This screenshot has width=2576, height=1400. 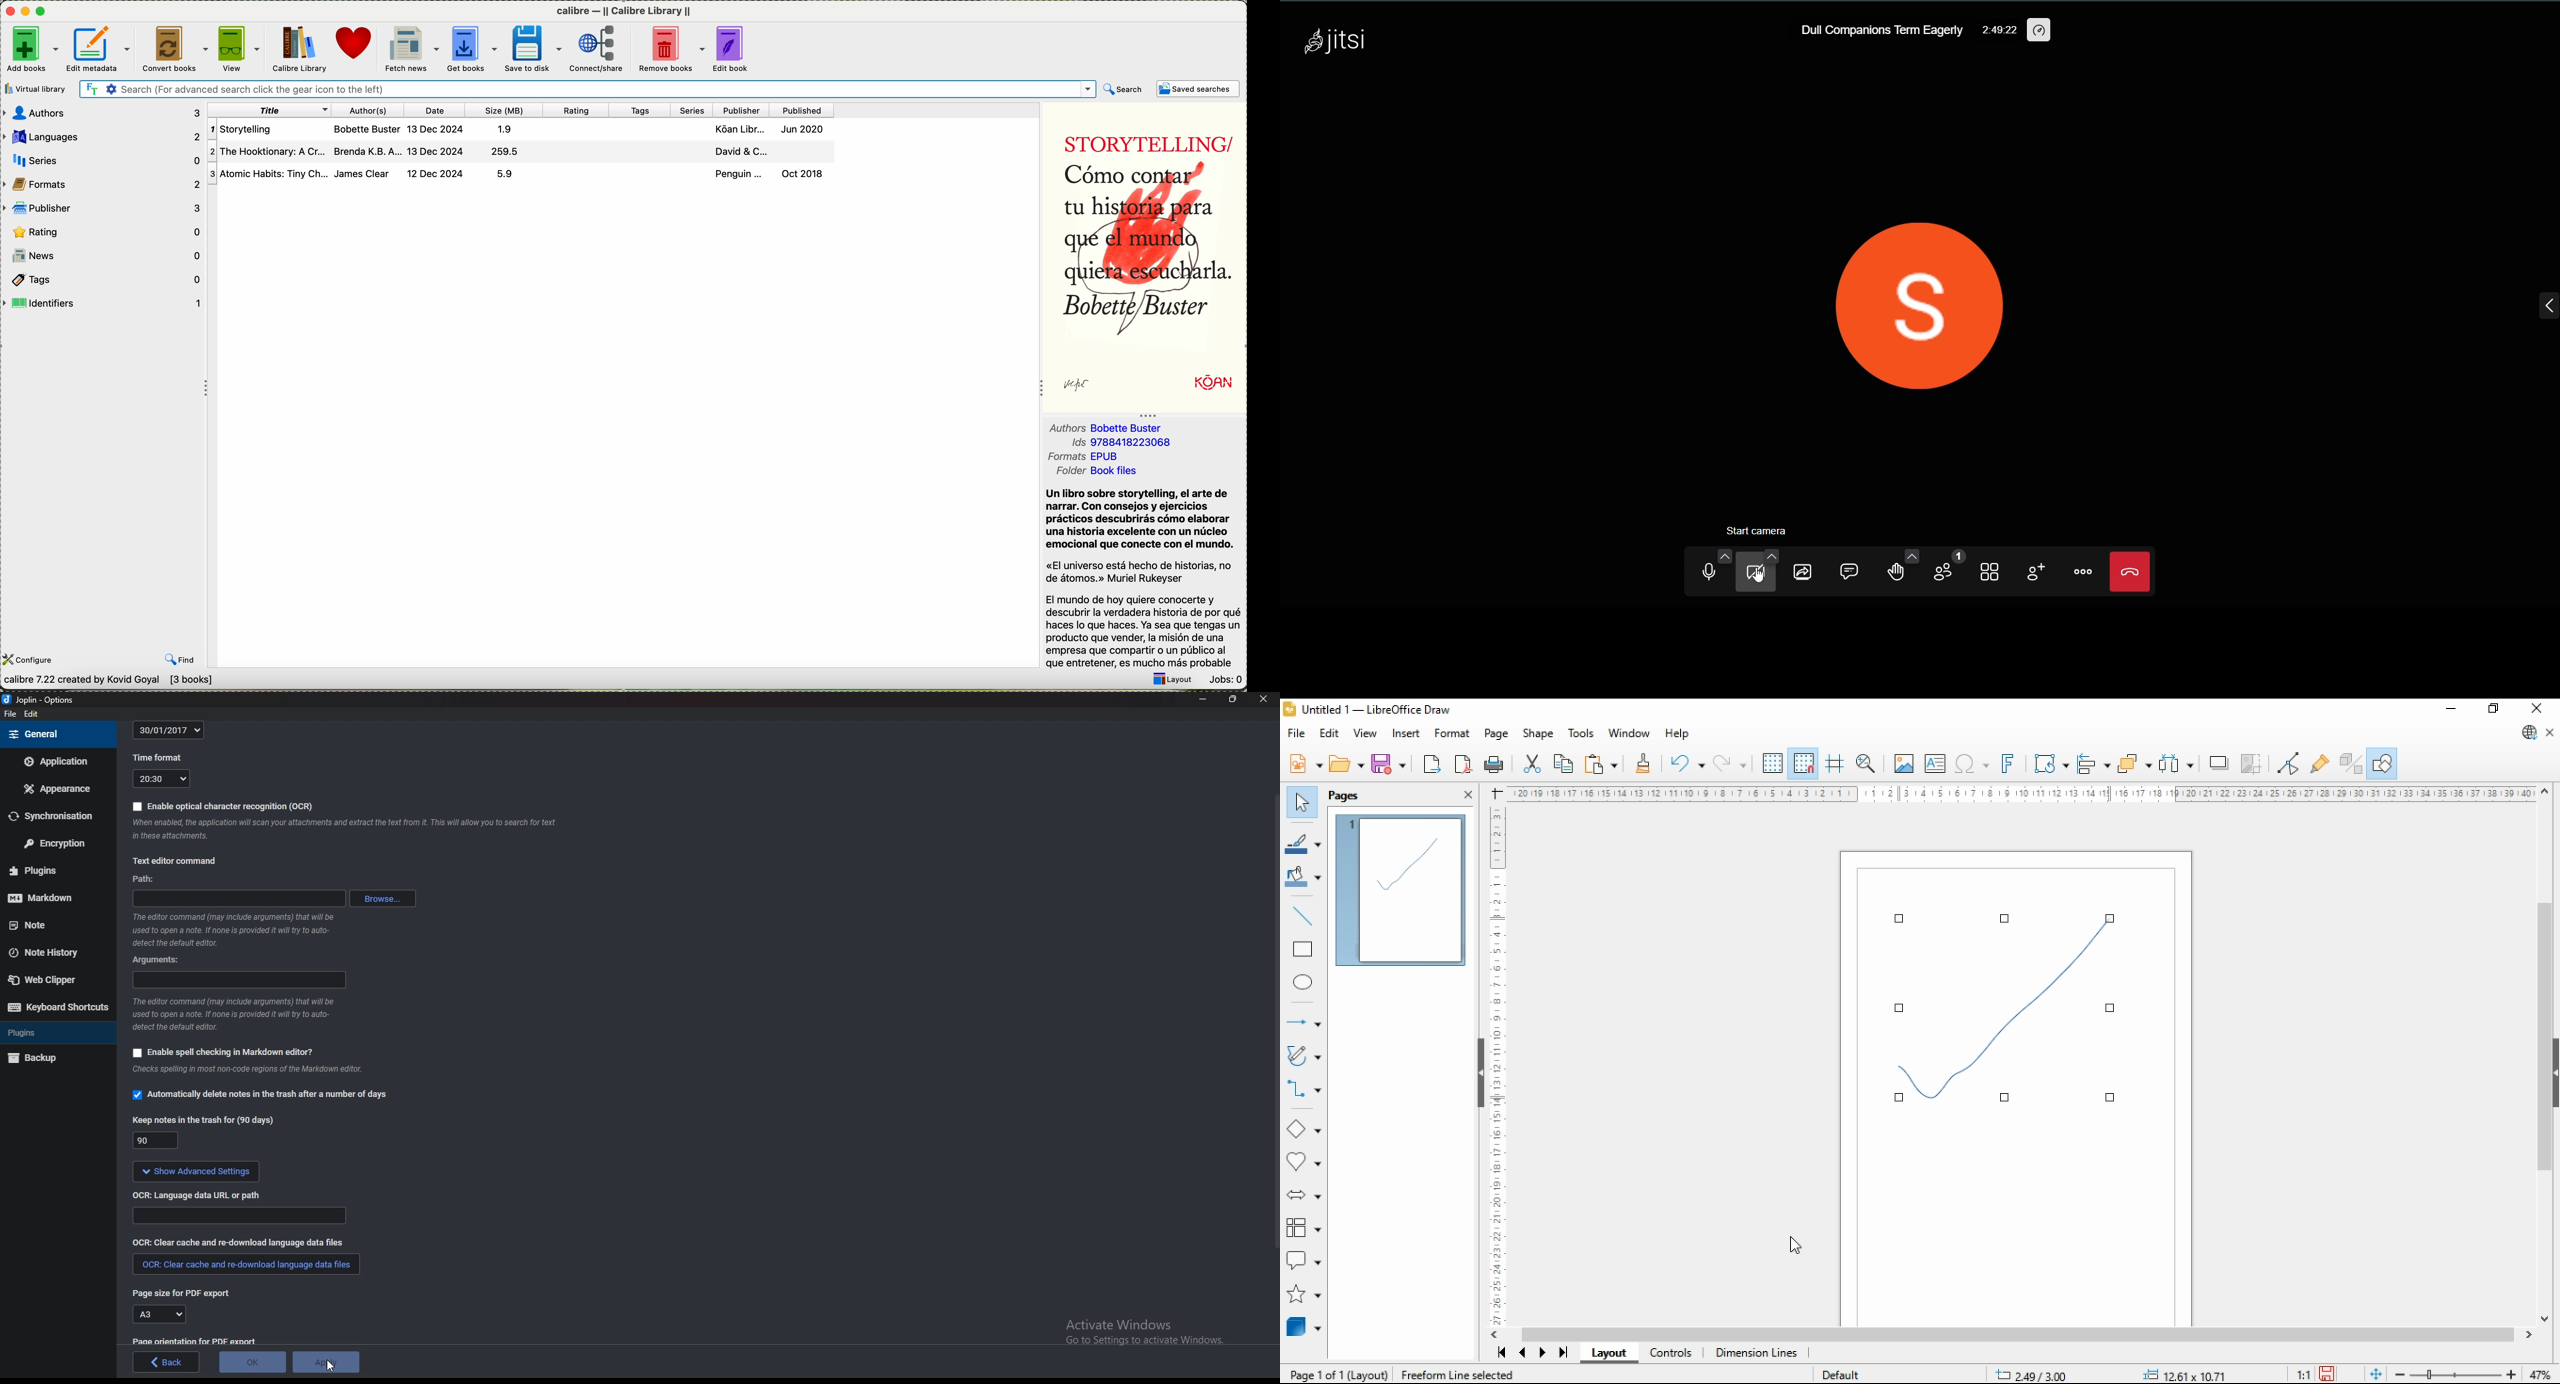 What do you see at coordinates (2376, 1374) in the screenshot?
I see `fit document to window` at bounding box center [2376, 1374].